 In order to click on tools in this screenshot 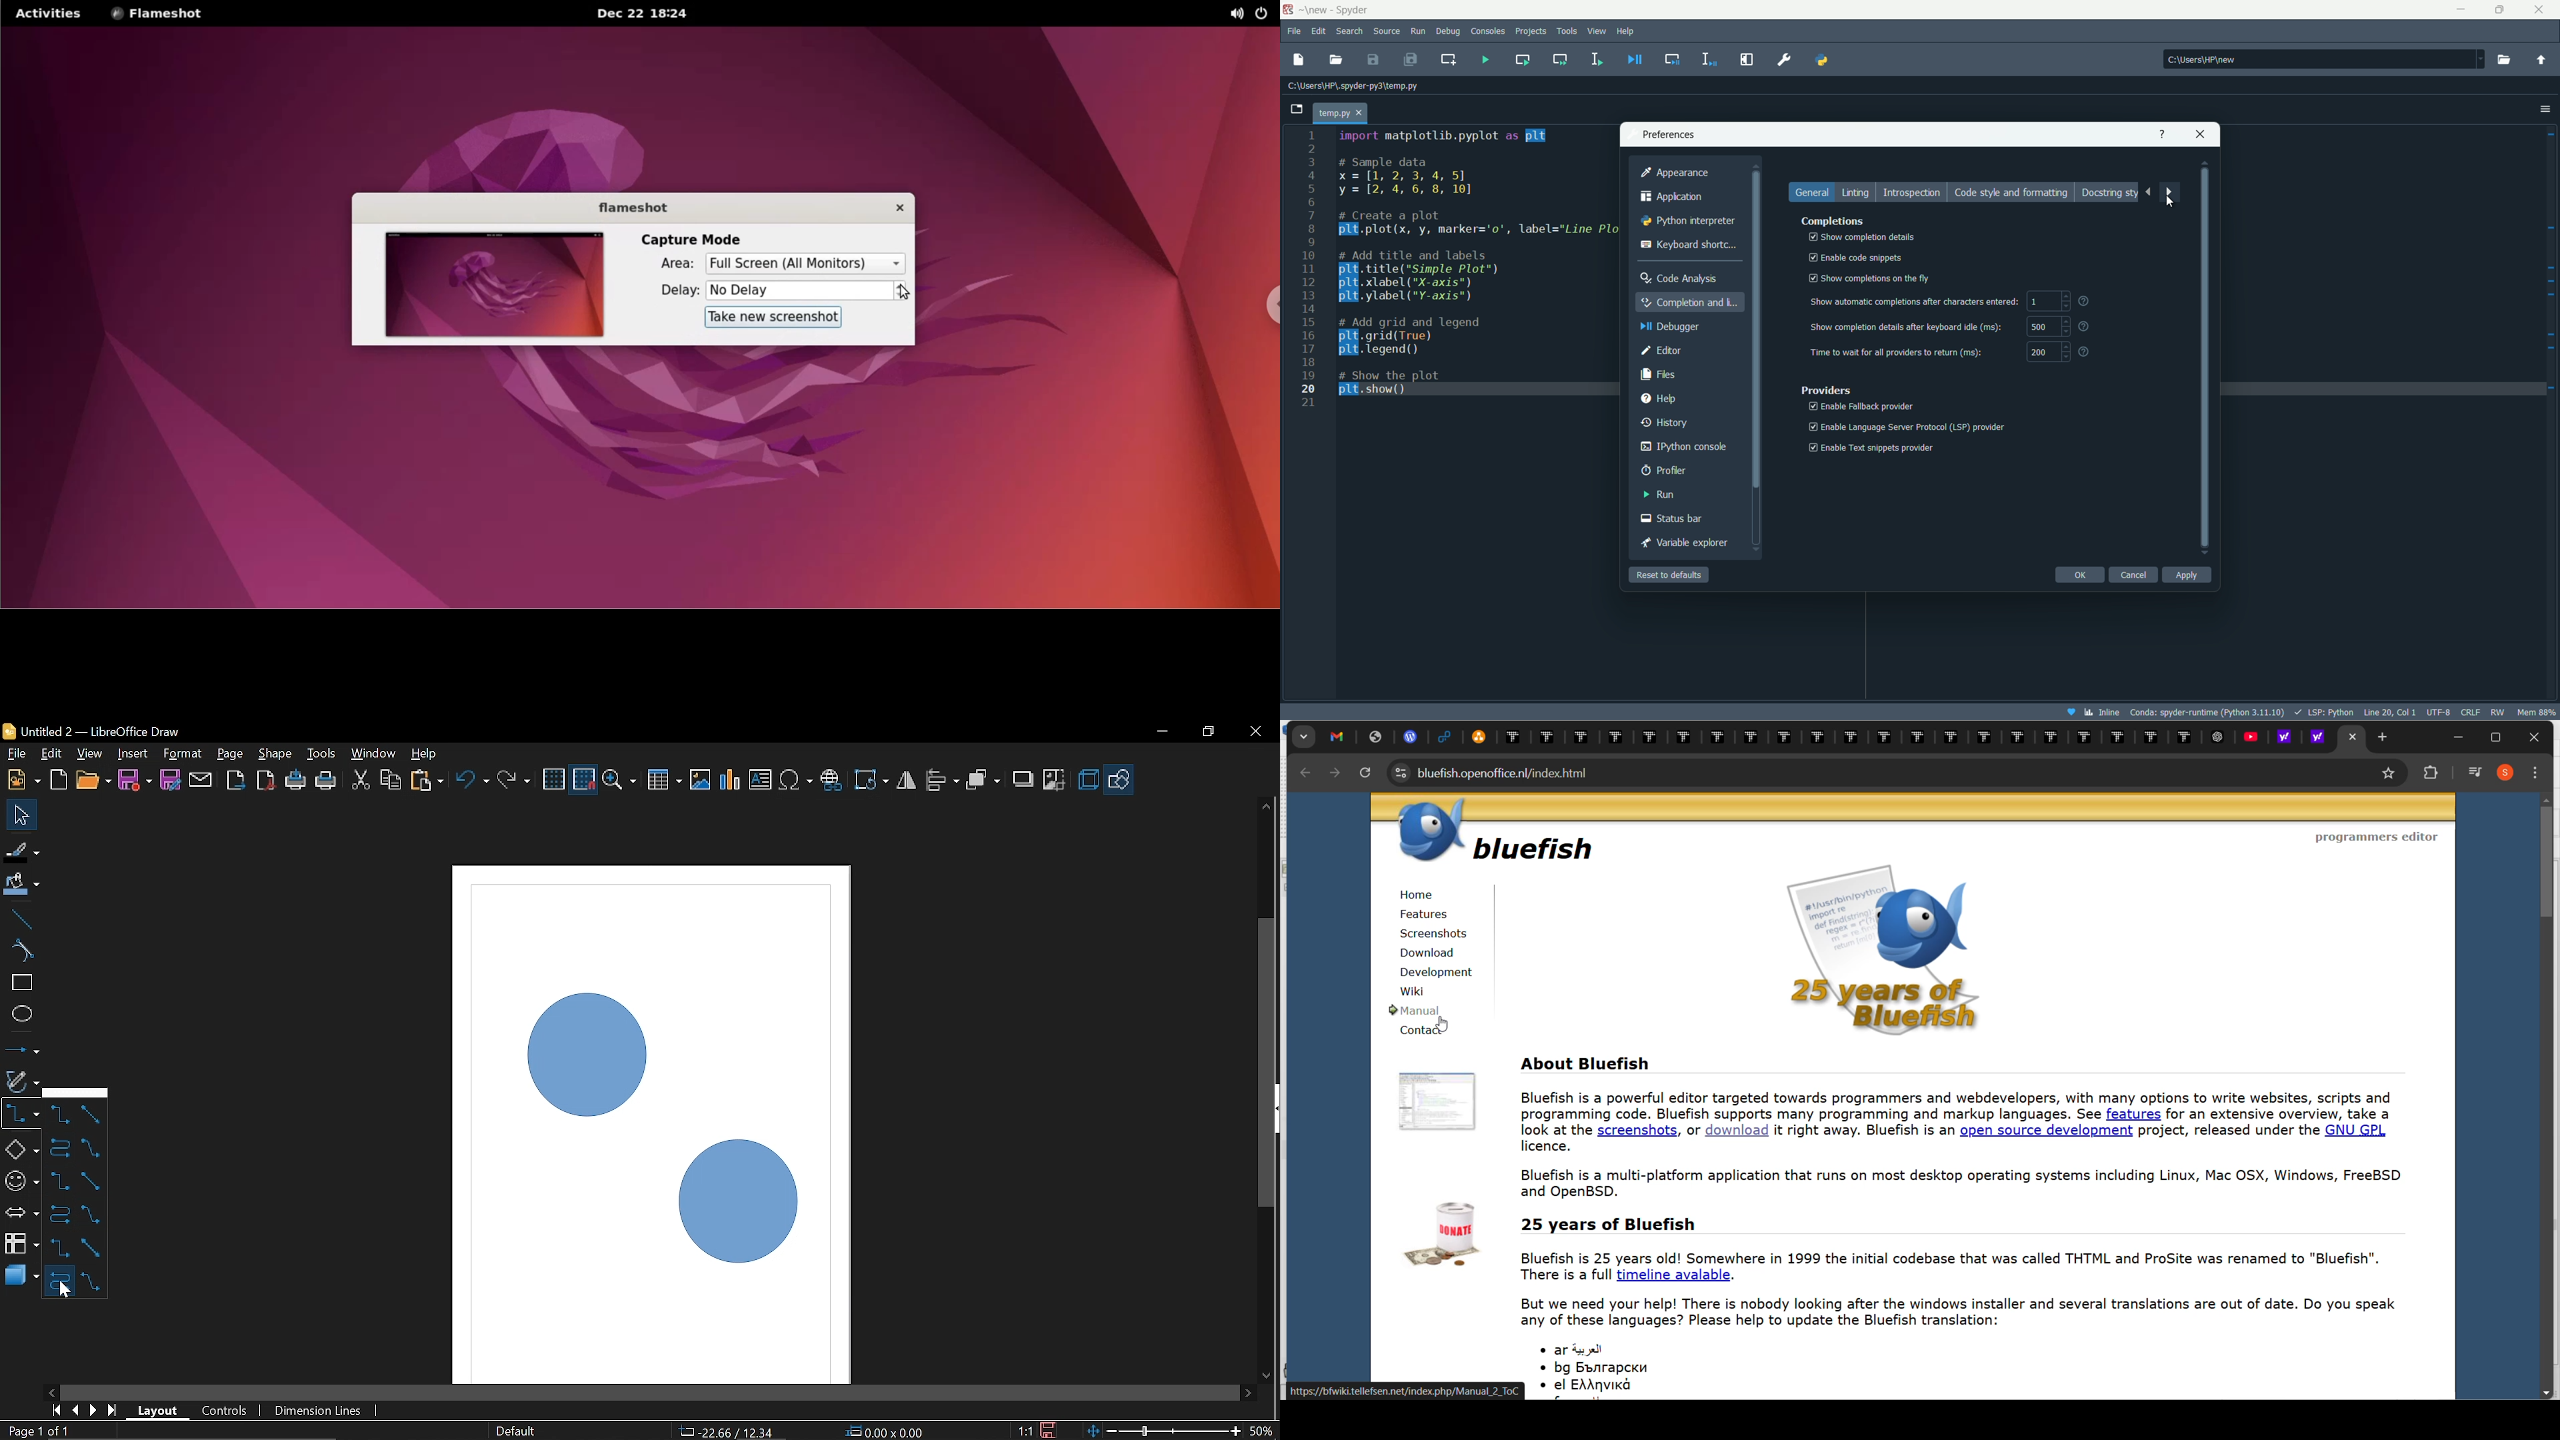, I will do `click(1569, 31)`.